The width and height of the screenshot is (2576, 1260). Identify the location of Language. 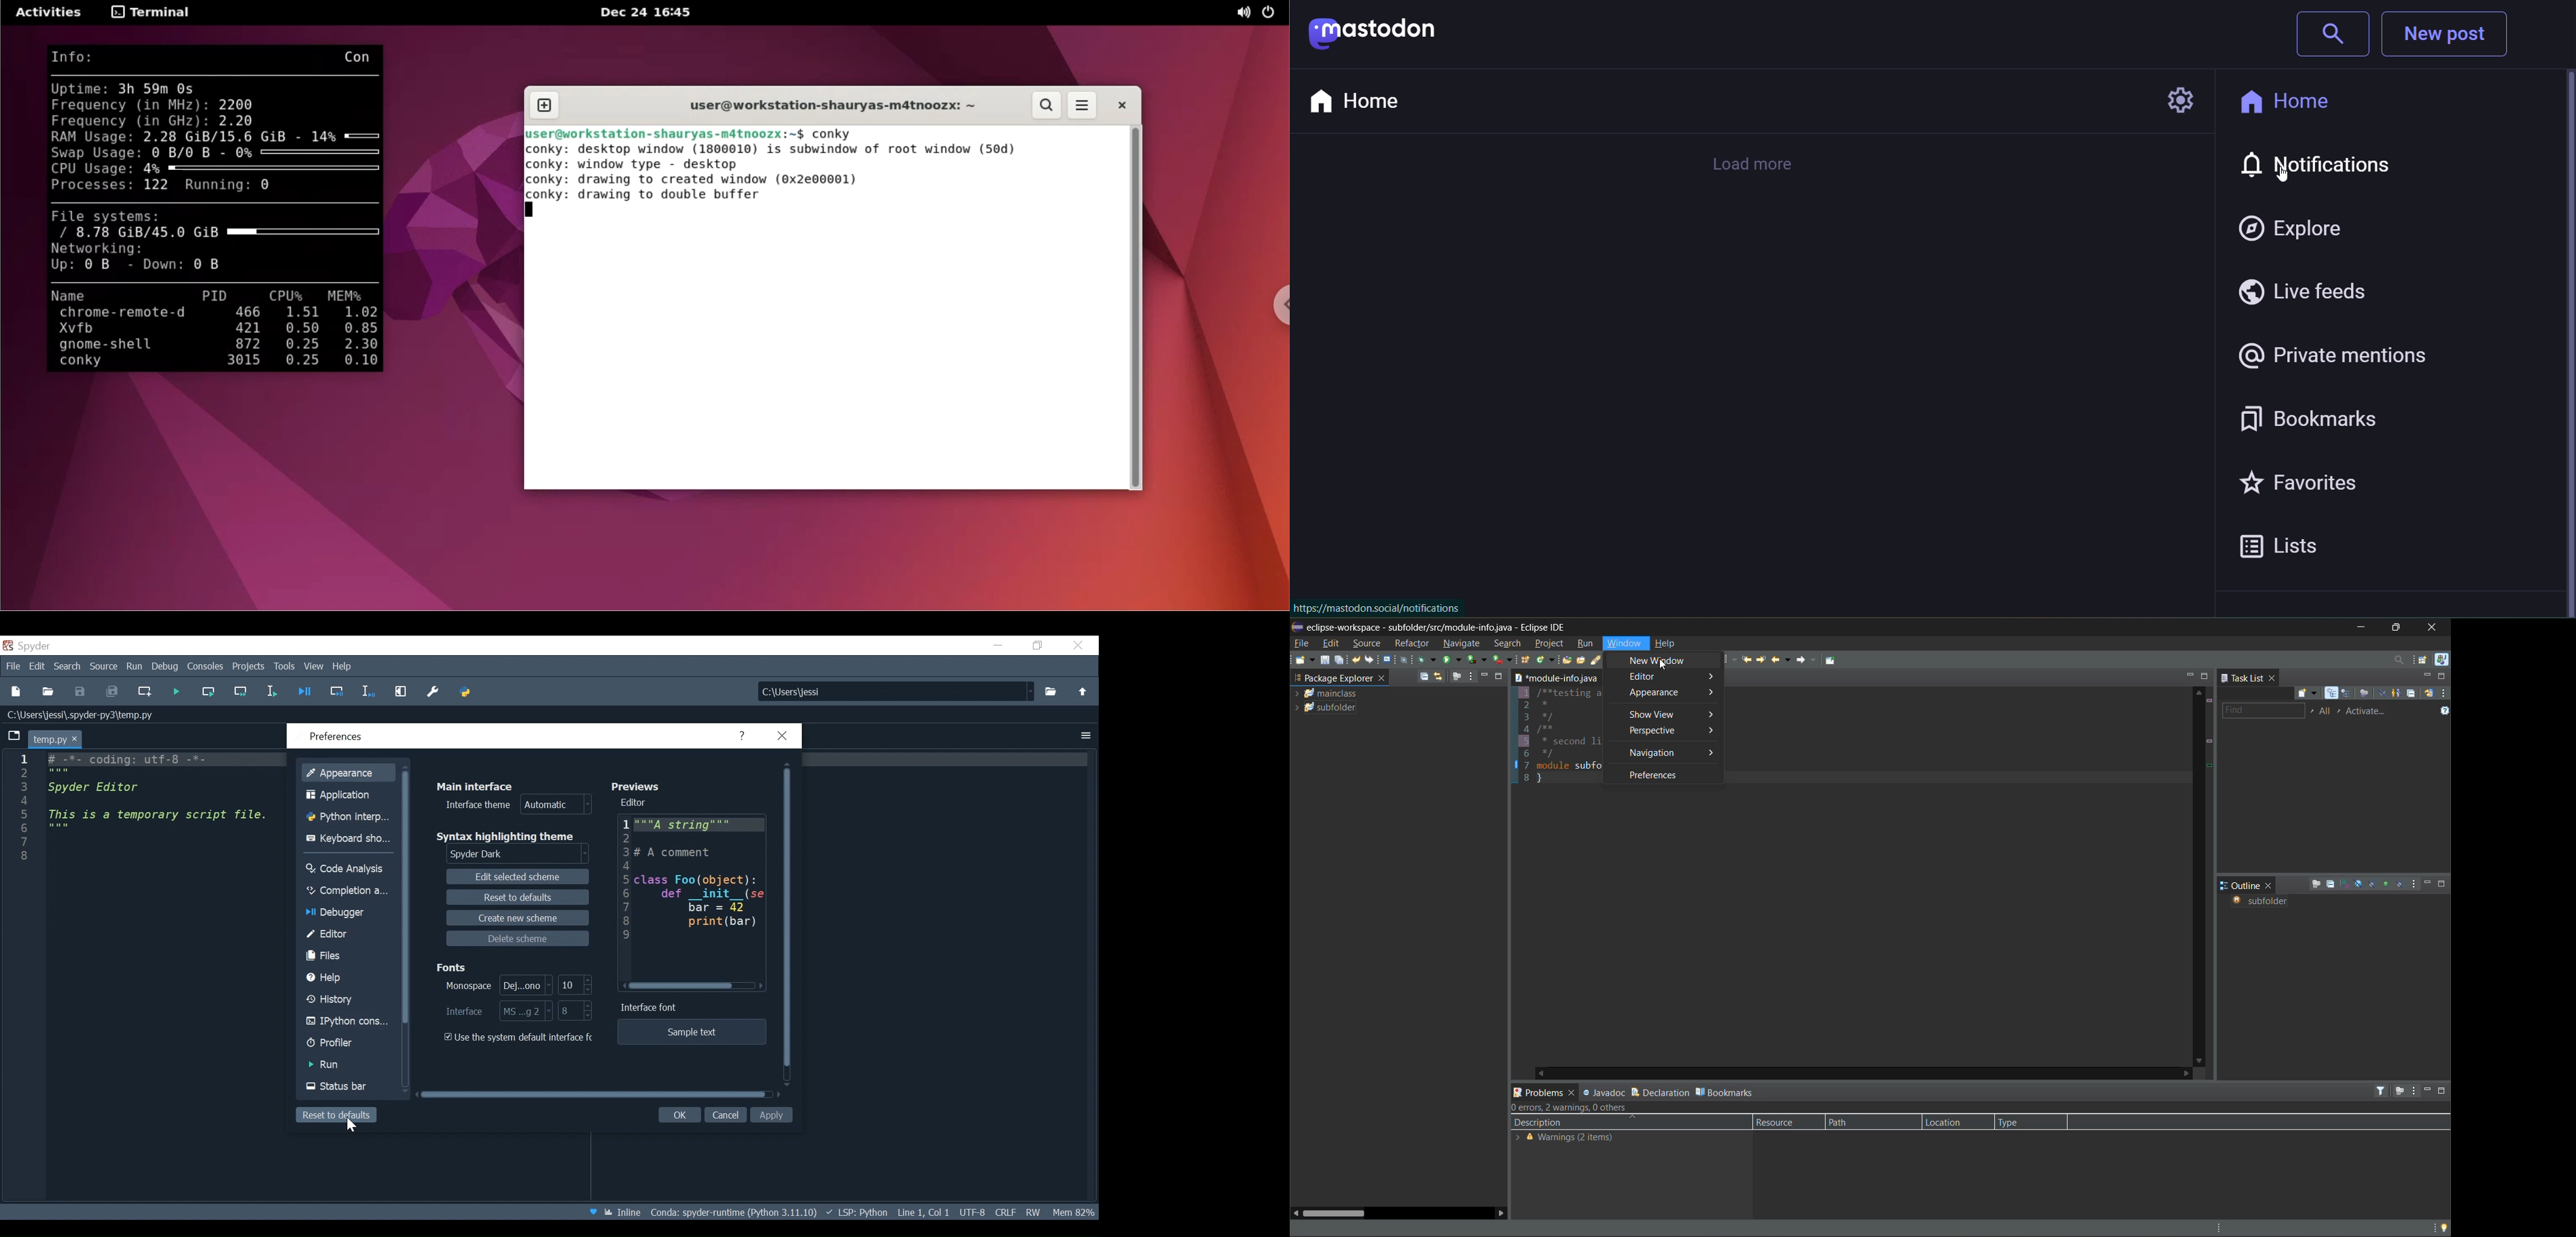
(856, 1212).